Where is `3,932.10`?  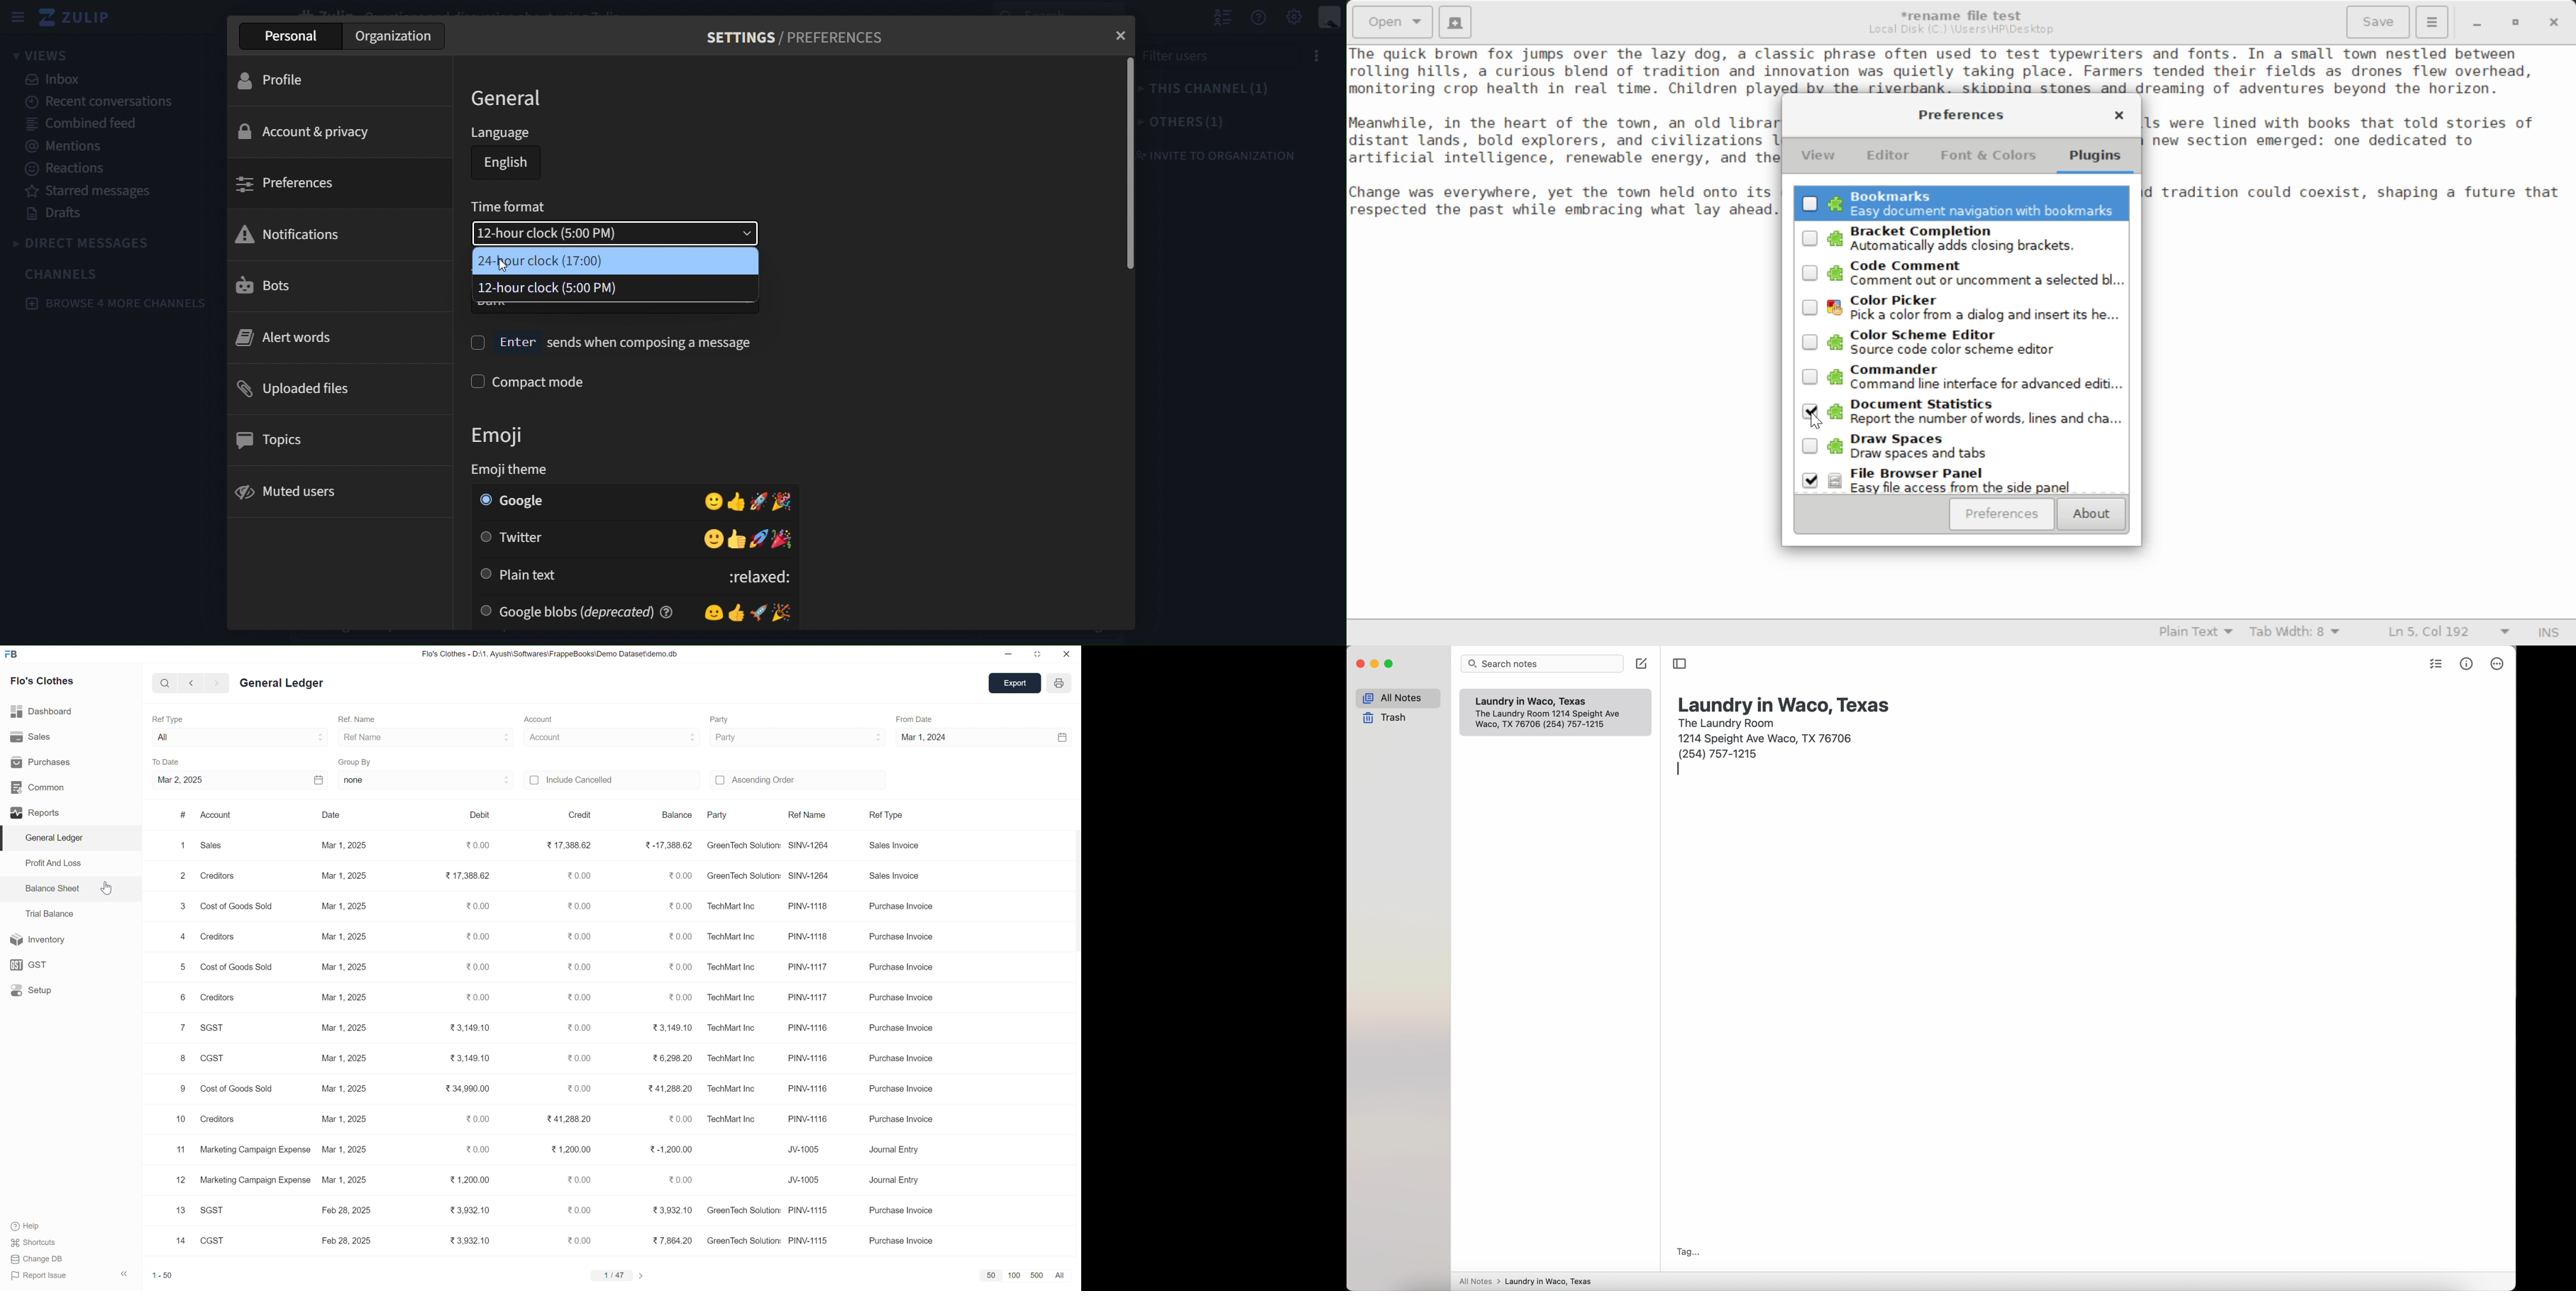 3,932.10 is located at coordinates (464, 1209).